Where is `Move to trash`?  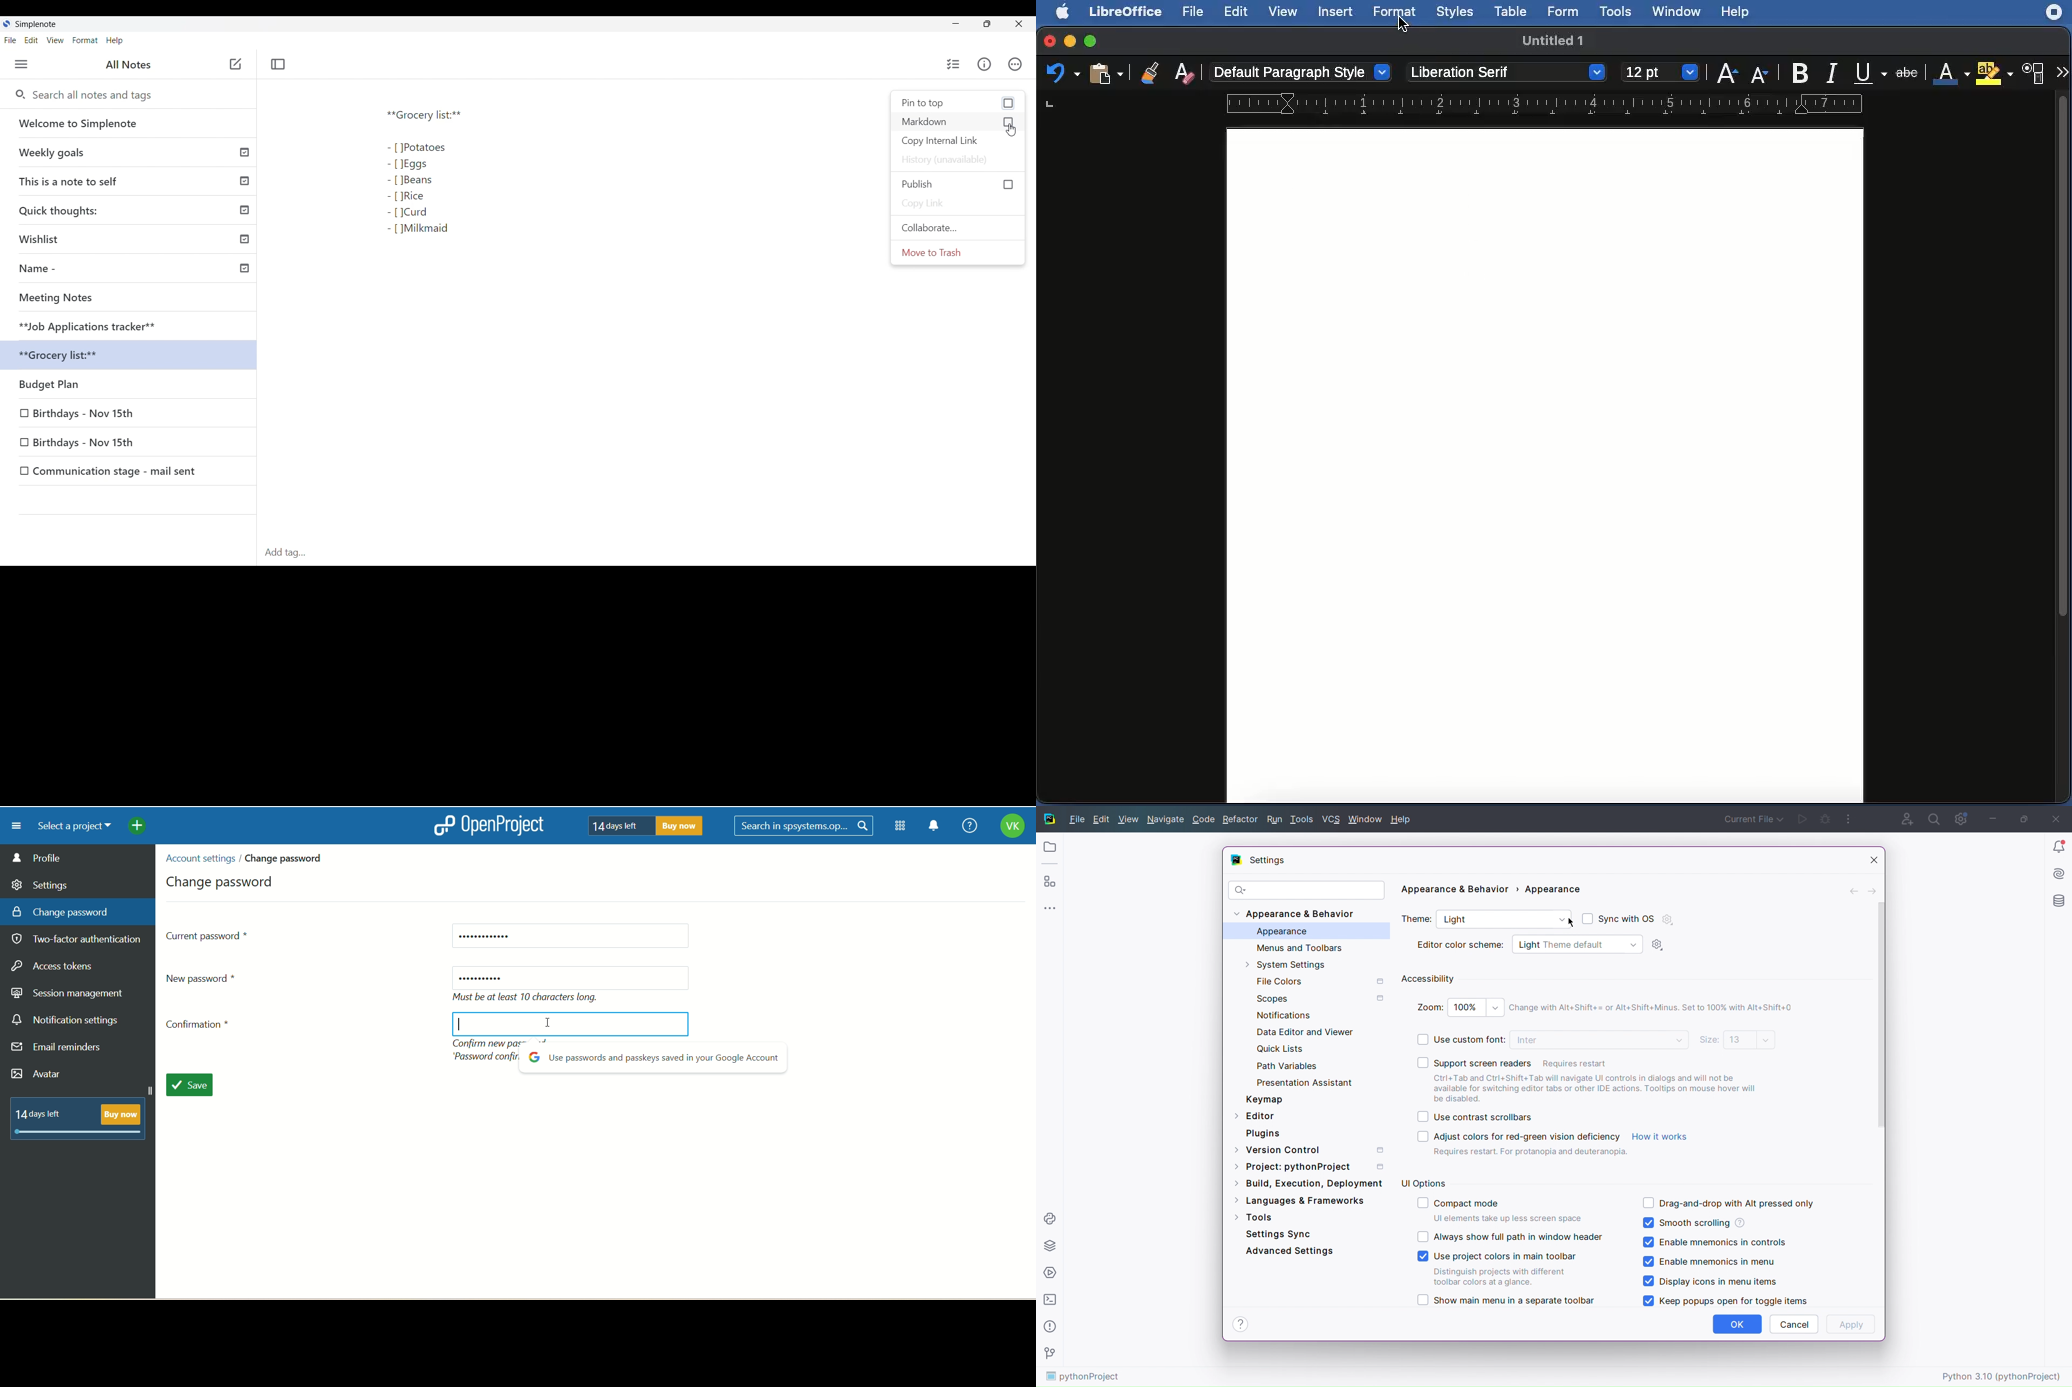
Move to trash is located at coordinates (958, 253).